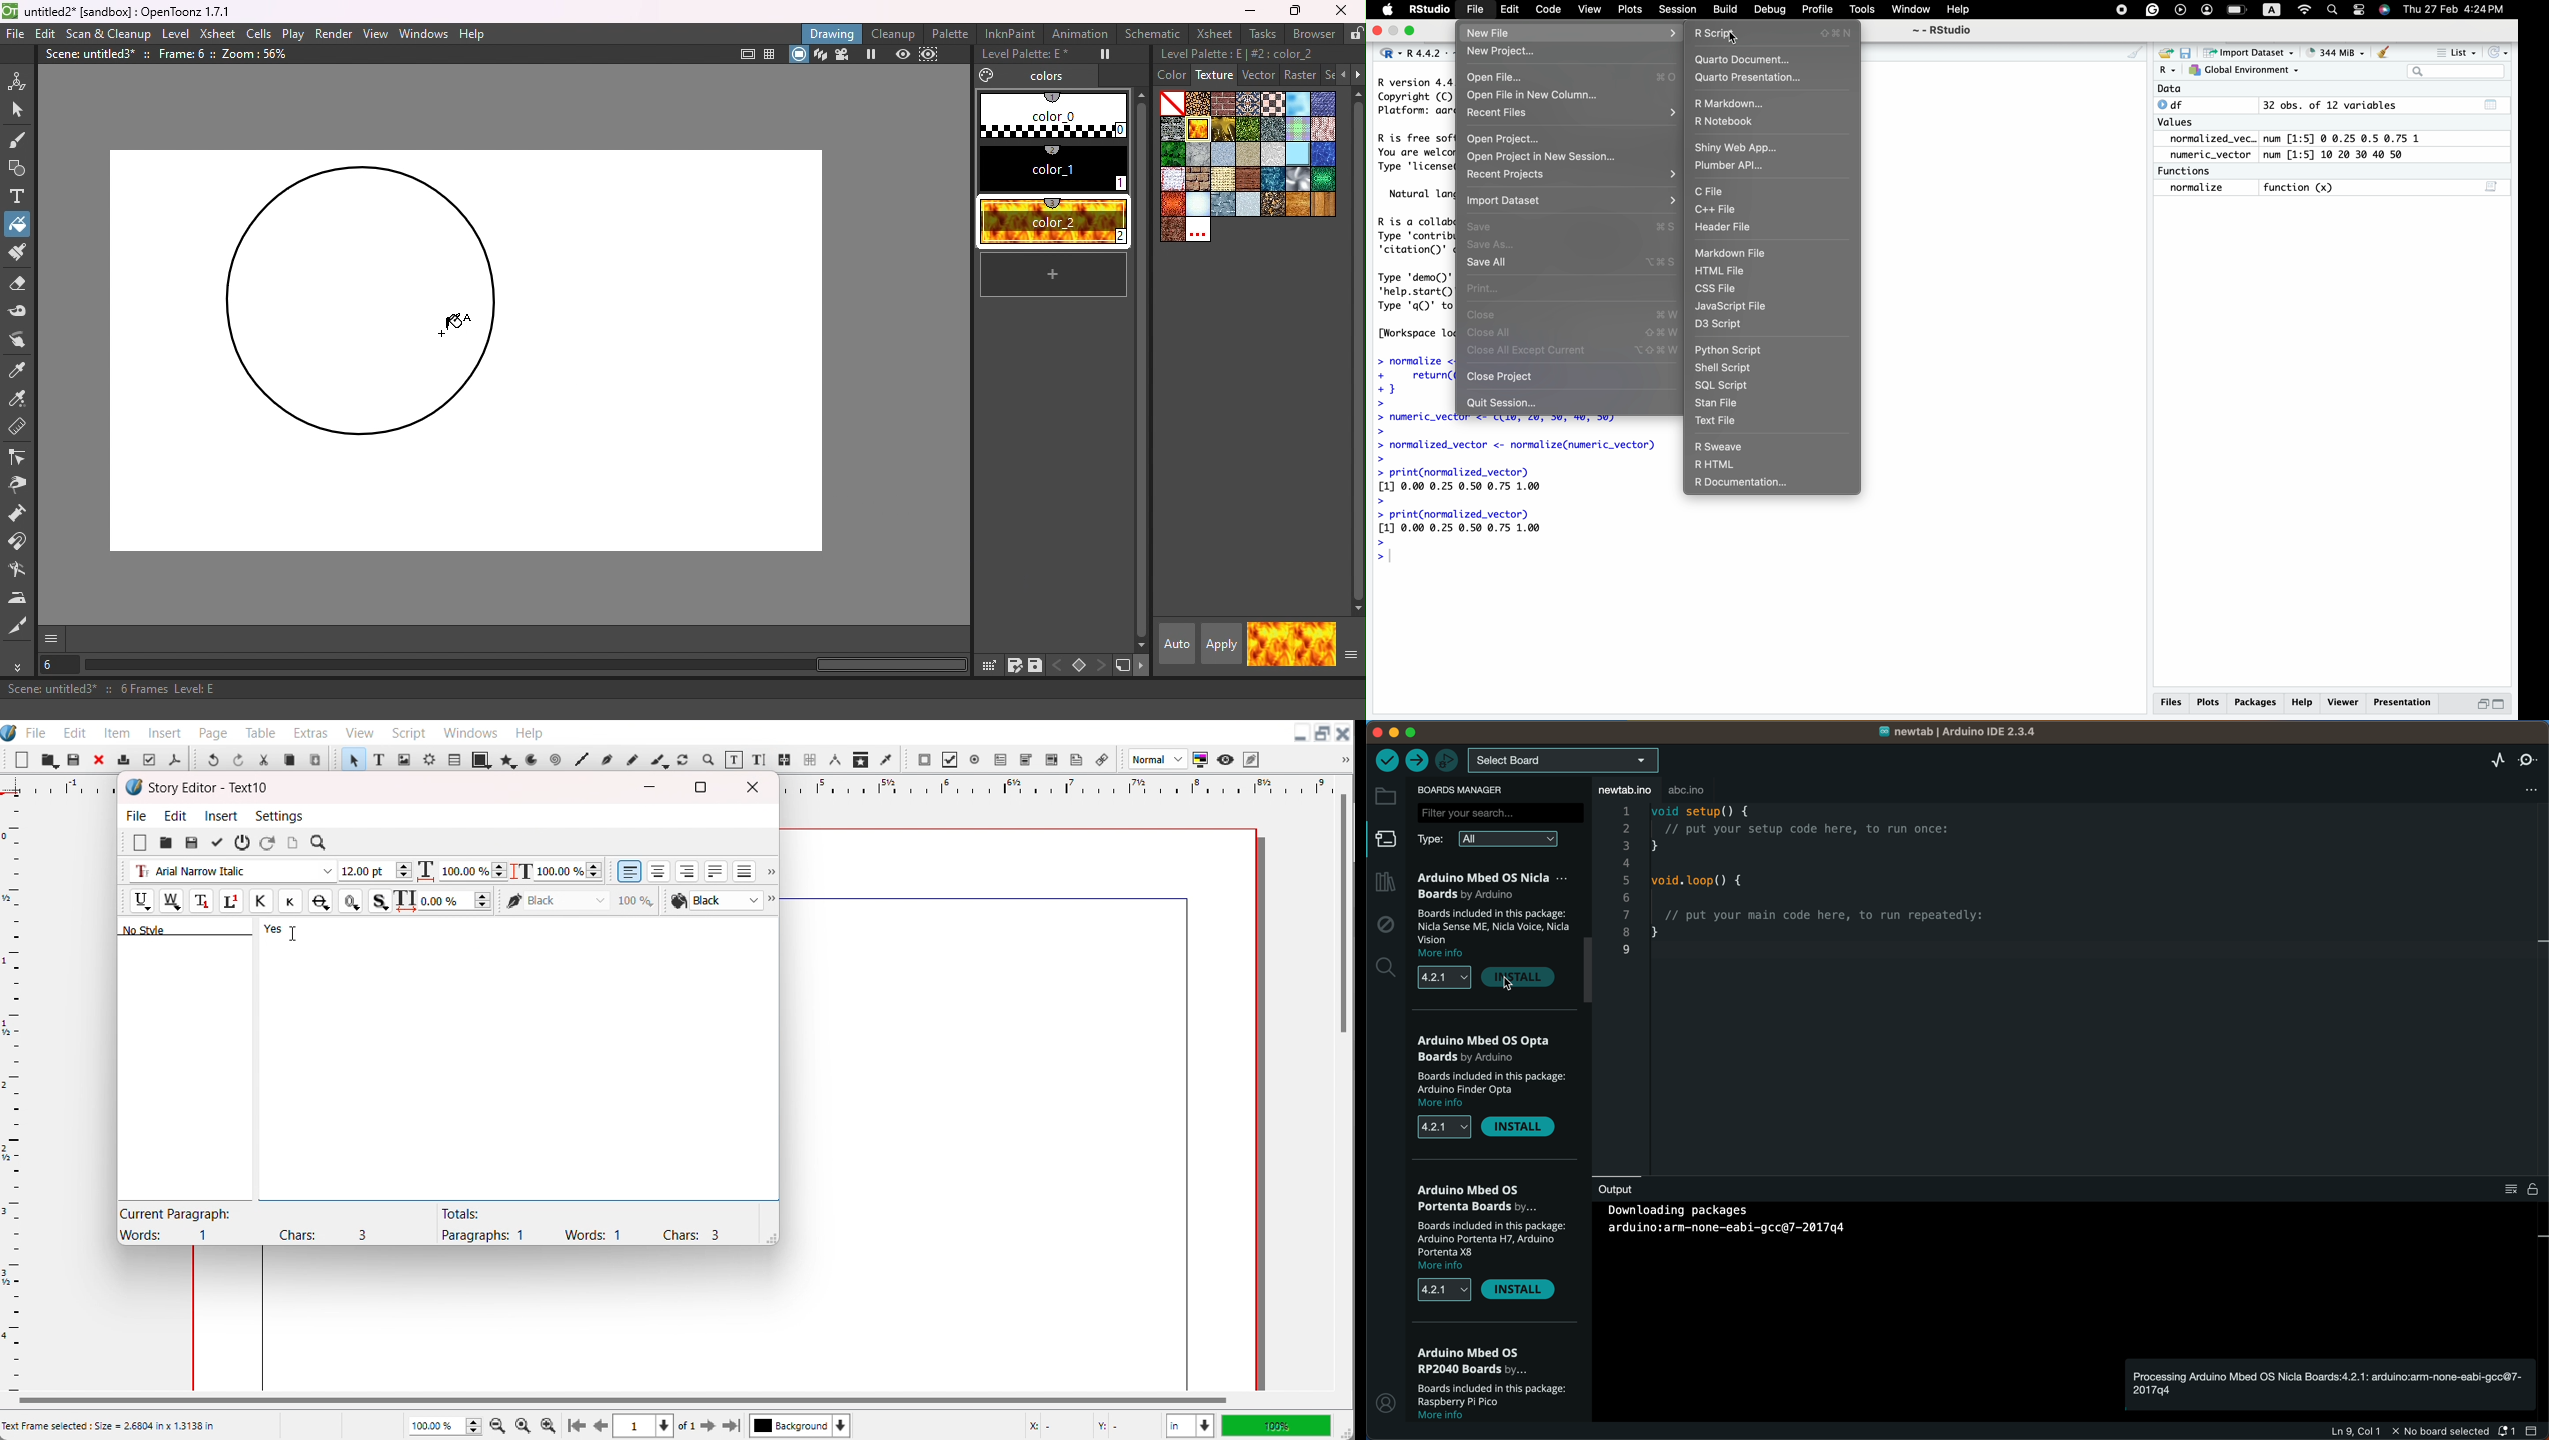 Image resolution: width=2576 pixels, height=1456 pixels. What do you see at coordinates (1718, 34) in the screenshot?
I see `RScript` at bounding box center [1718, 34].